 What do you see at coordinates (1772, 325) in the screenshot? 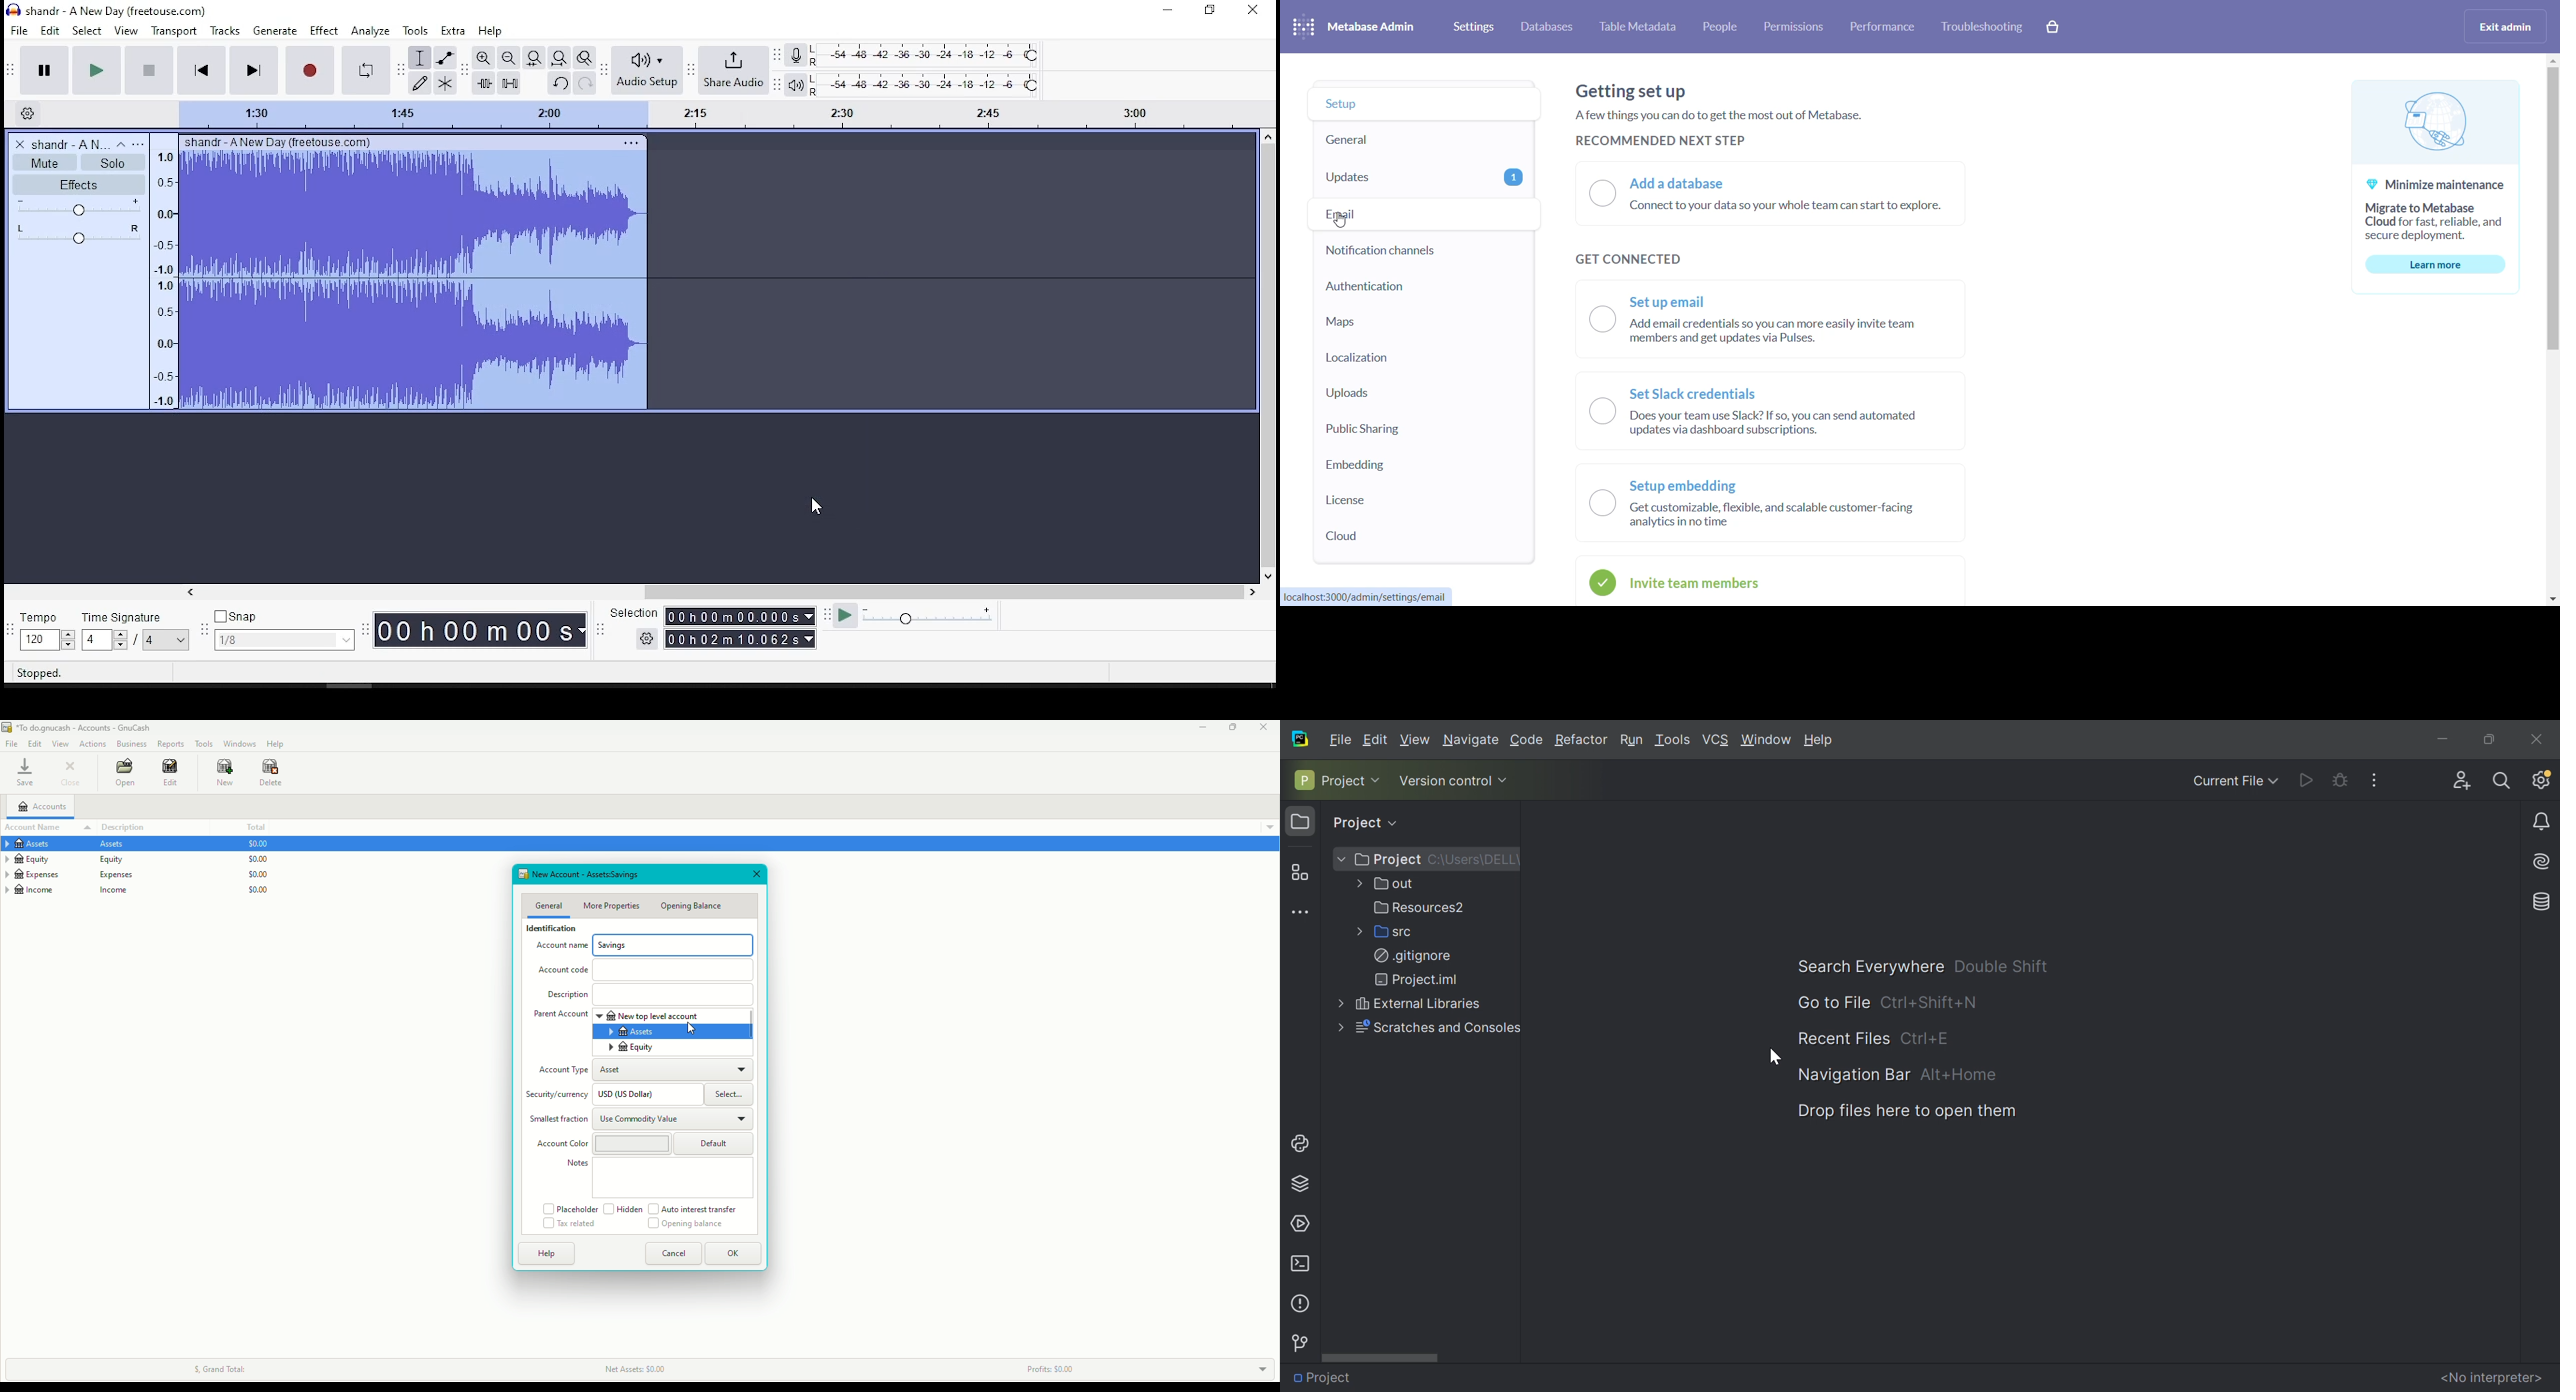
I see `~ Set up email
O Add email credentials so you can more easily invite team
members and get updates via Pulses.` at bounding box center [1772, 325].